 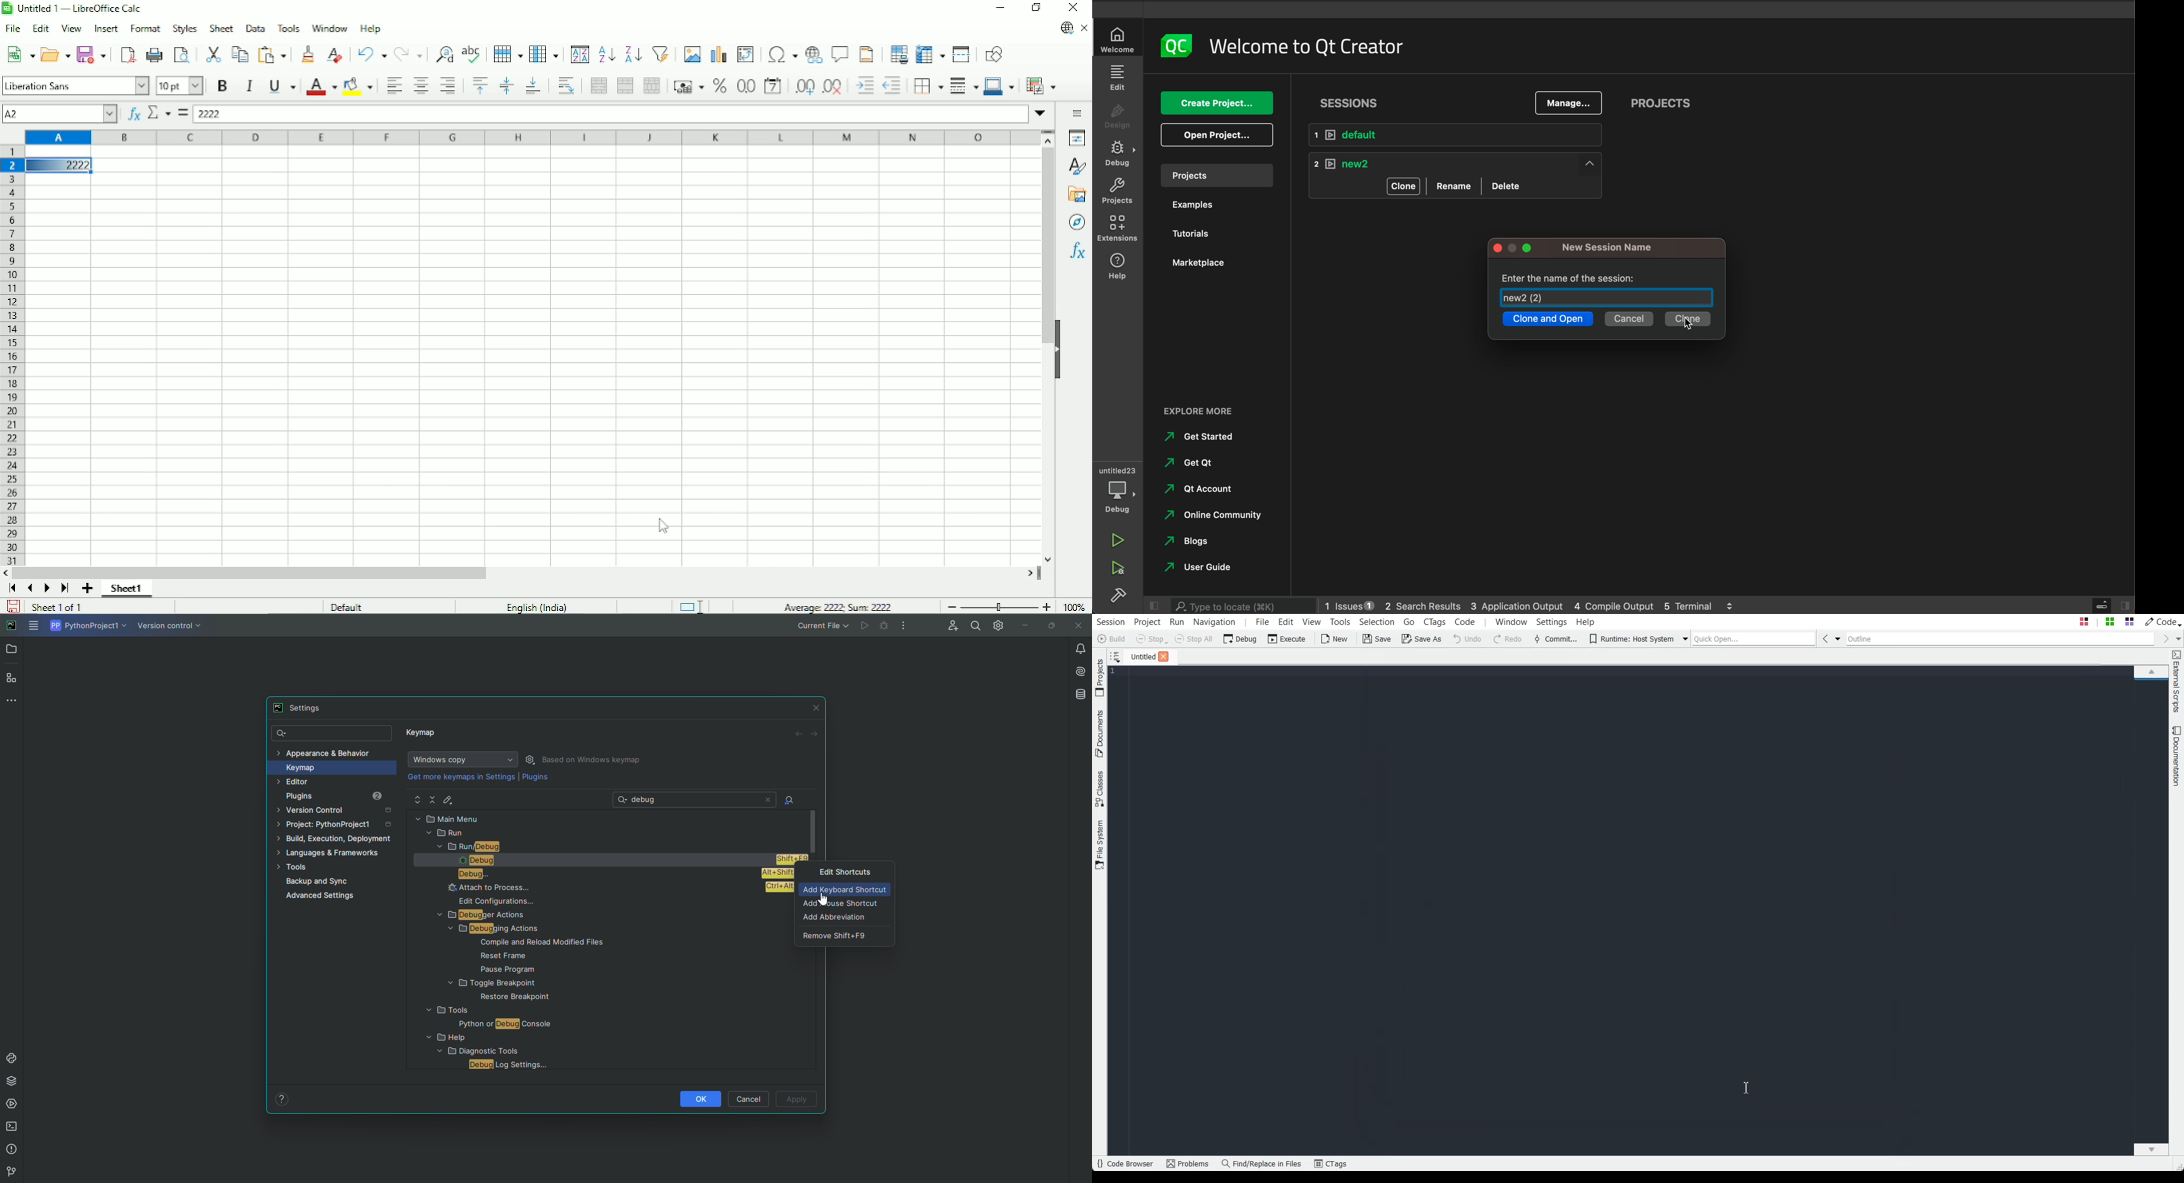 I want to click on get qt, so click(x=1203, y=463).